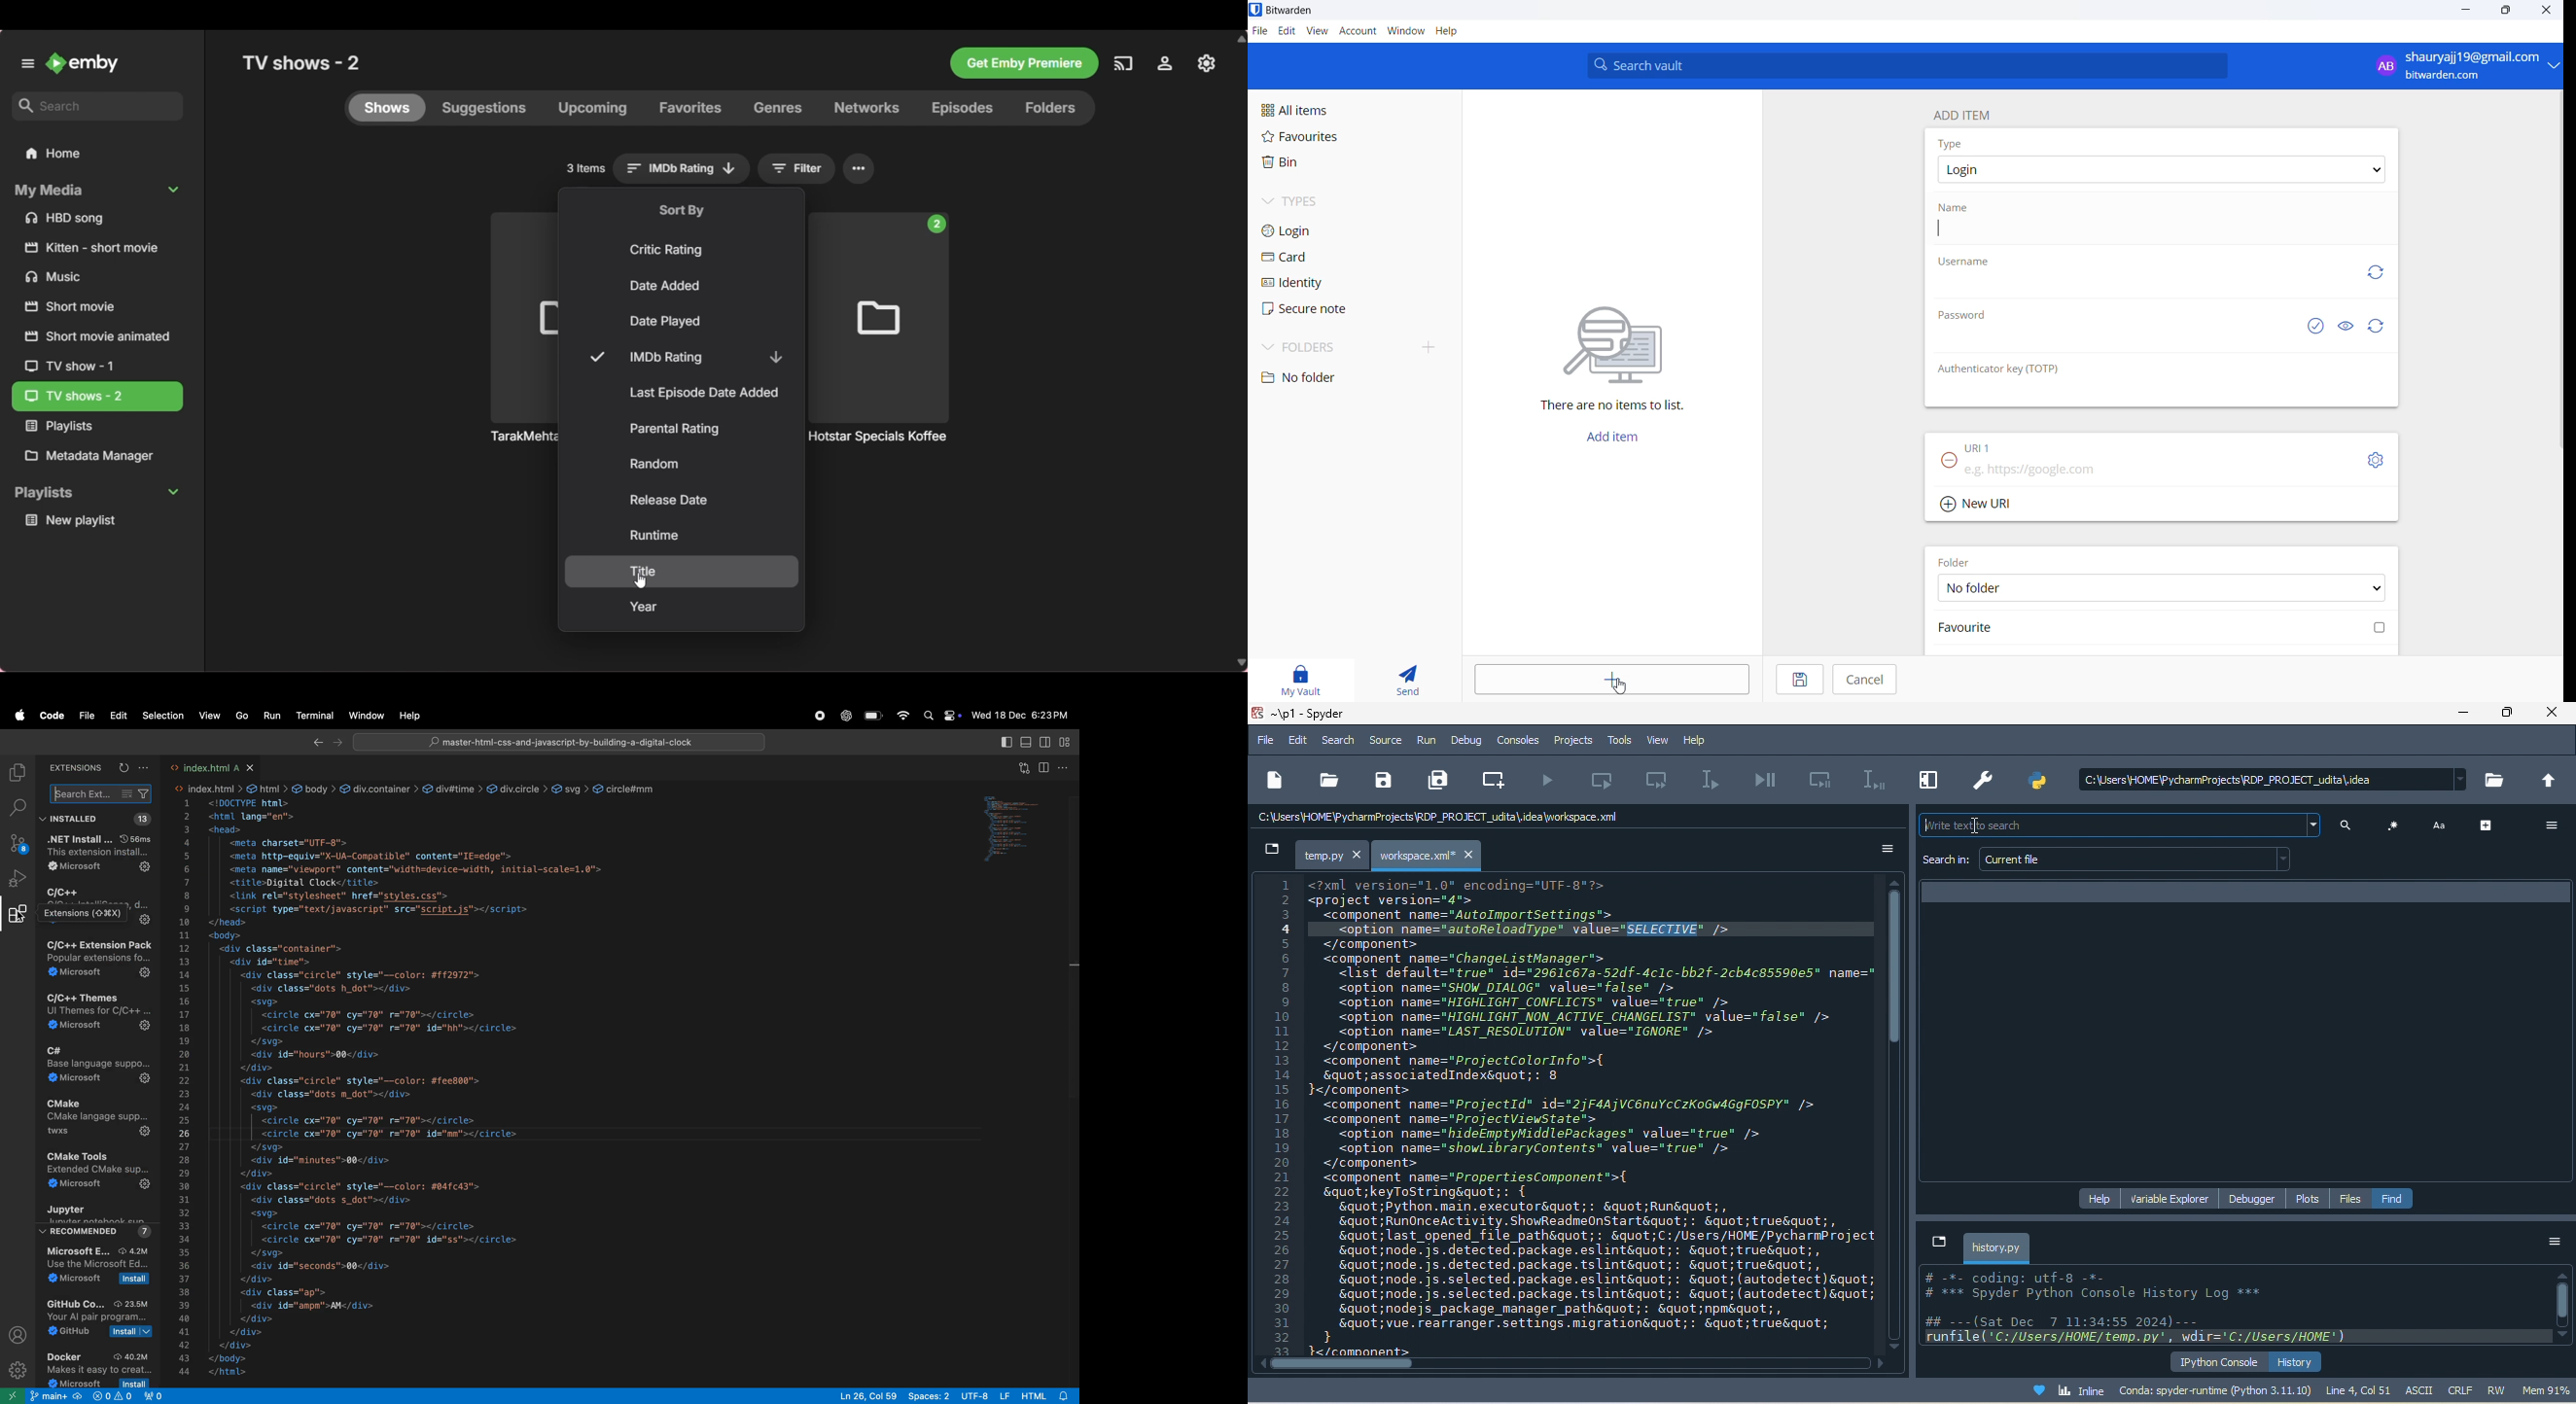 The width and height of the screenshot is (2576, 1428). Describe the element at coordinates (1903, 65) in the screenshot. I see `Search vault input box` at that location.